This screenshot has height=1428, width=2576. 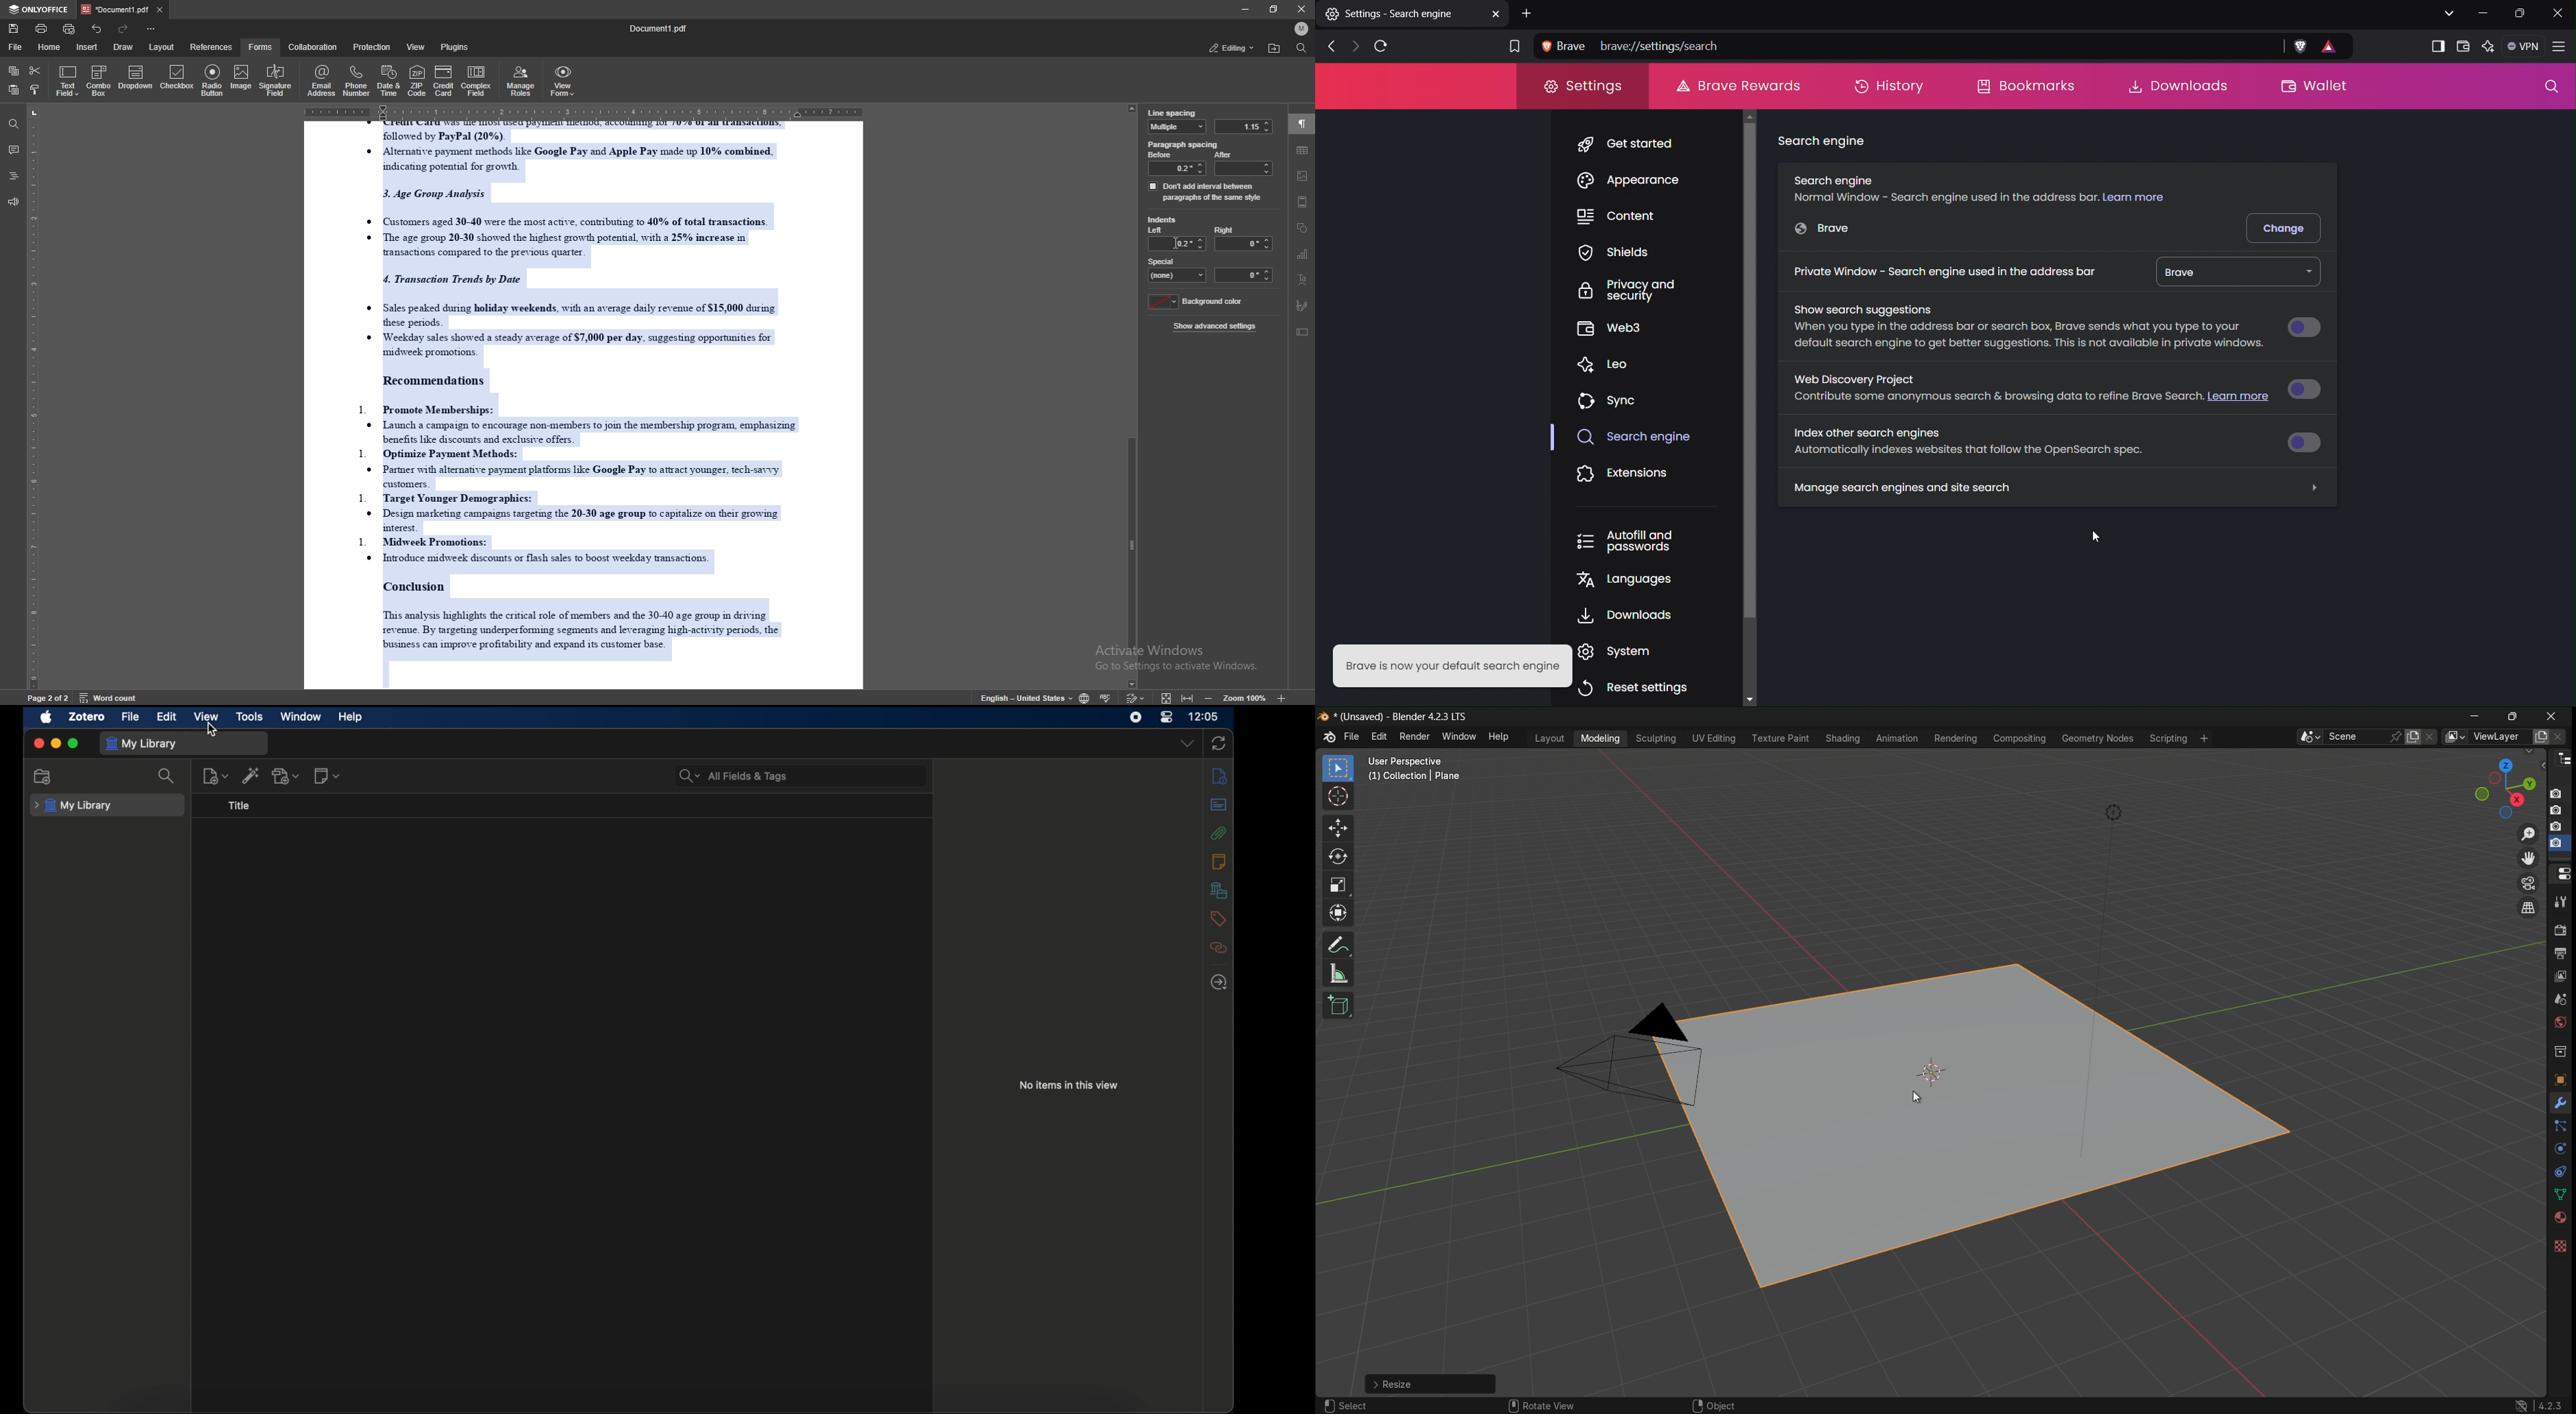 What do you see at coordinates (71, 806) in the screenshot?
I see `my library` at bounding box center [71, 806].